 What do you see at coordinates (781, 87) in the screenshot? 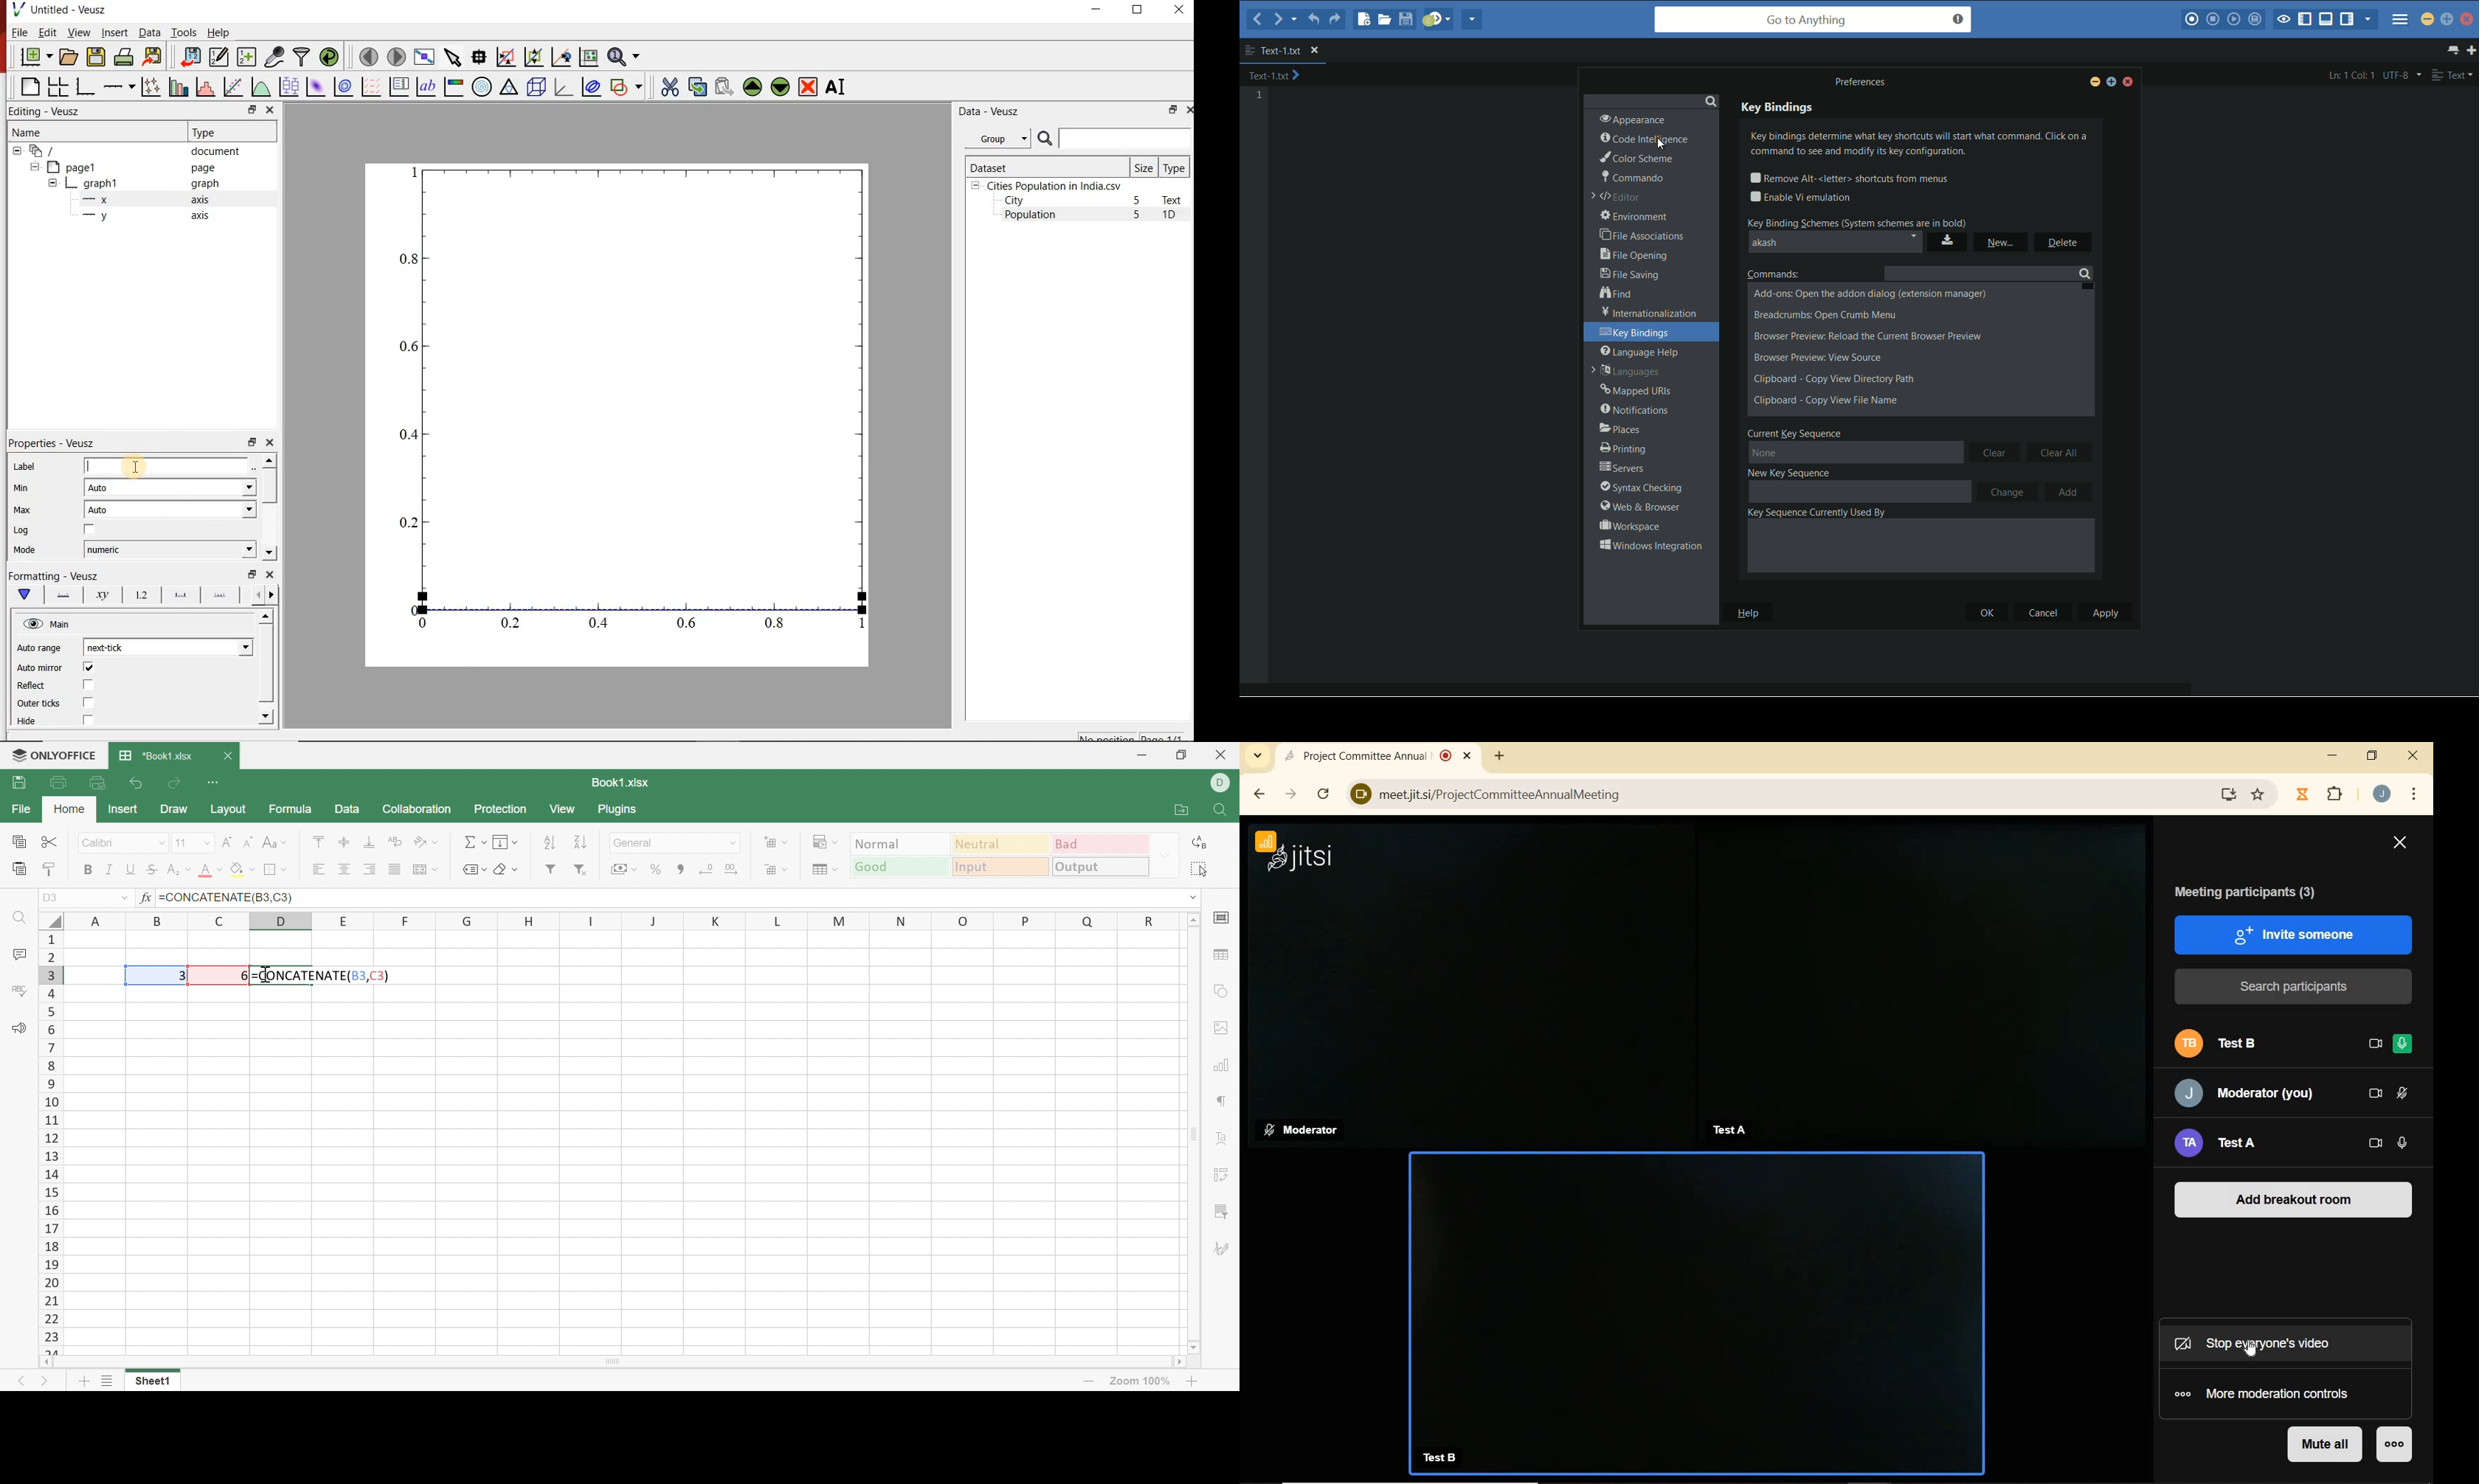
I see `move the selected widget down` at bounding box center [781, 87].